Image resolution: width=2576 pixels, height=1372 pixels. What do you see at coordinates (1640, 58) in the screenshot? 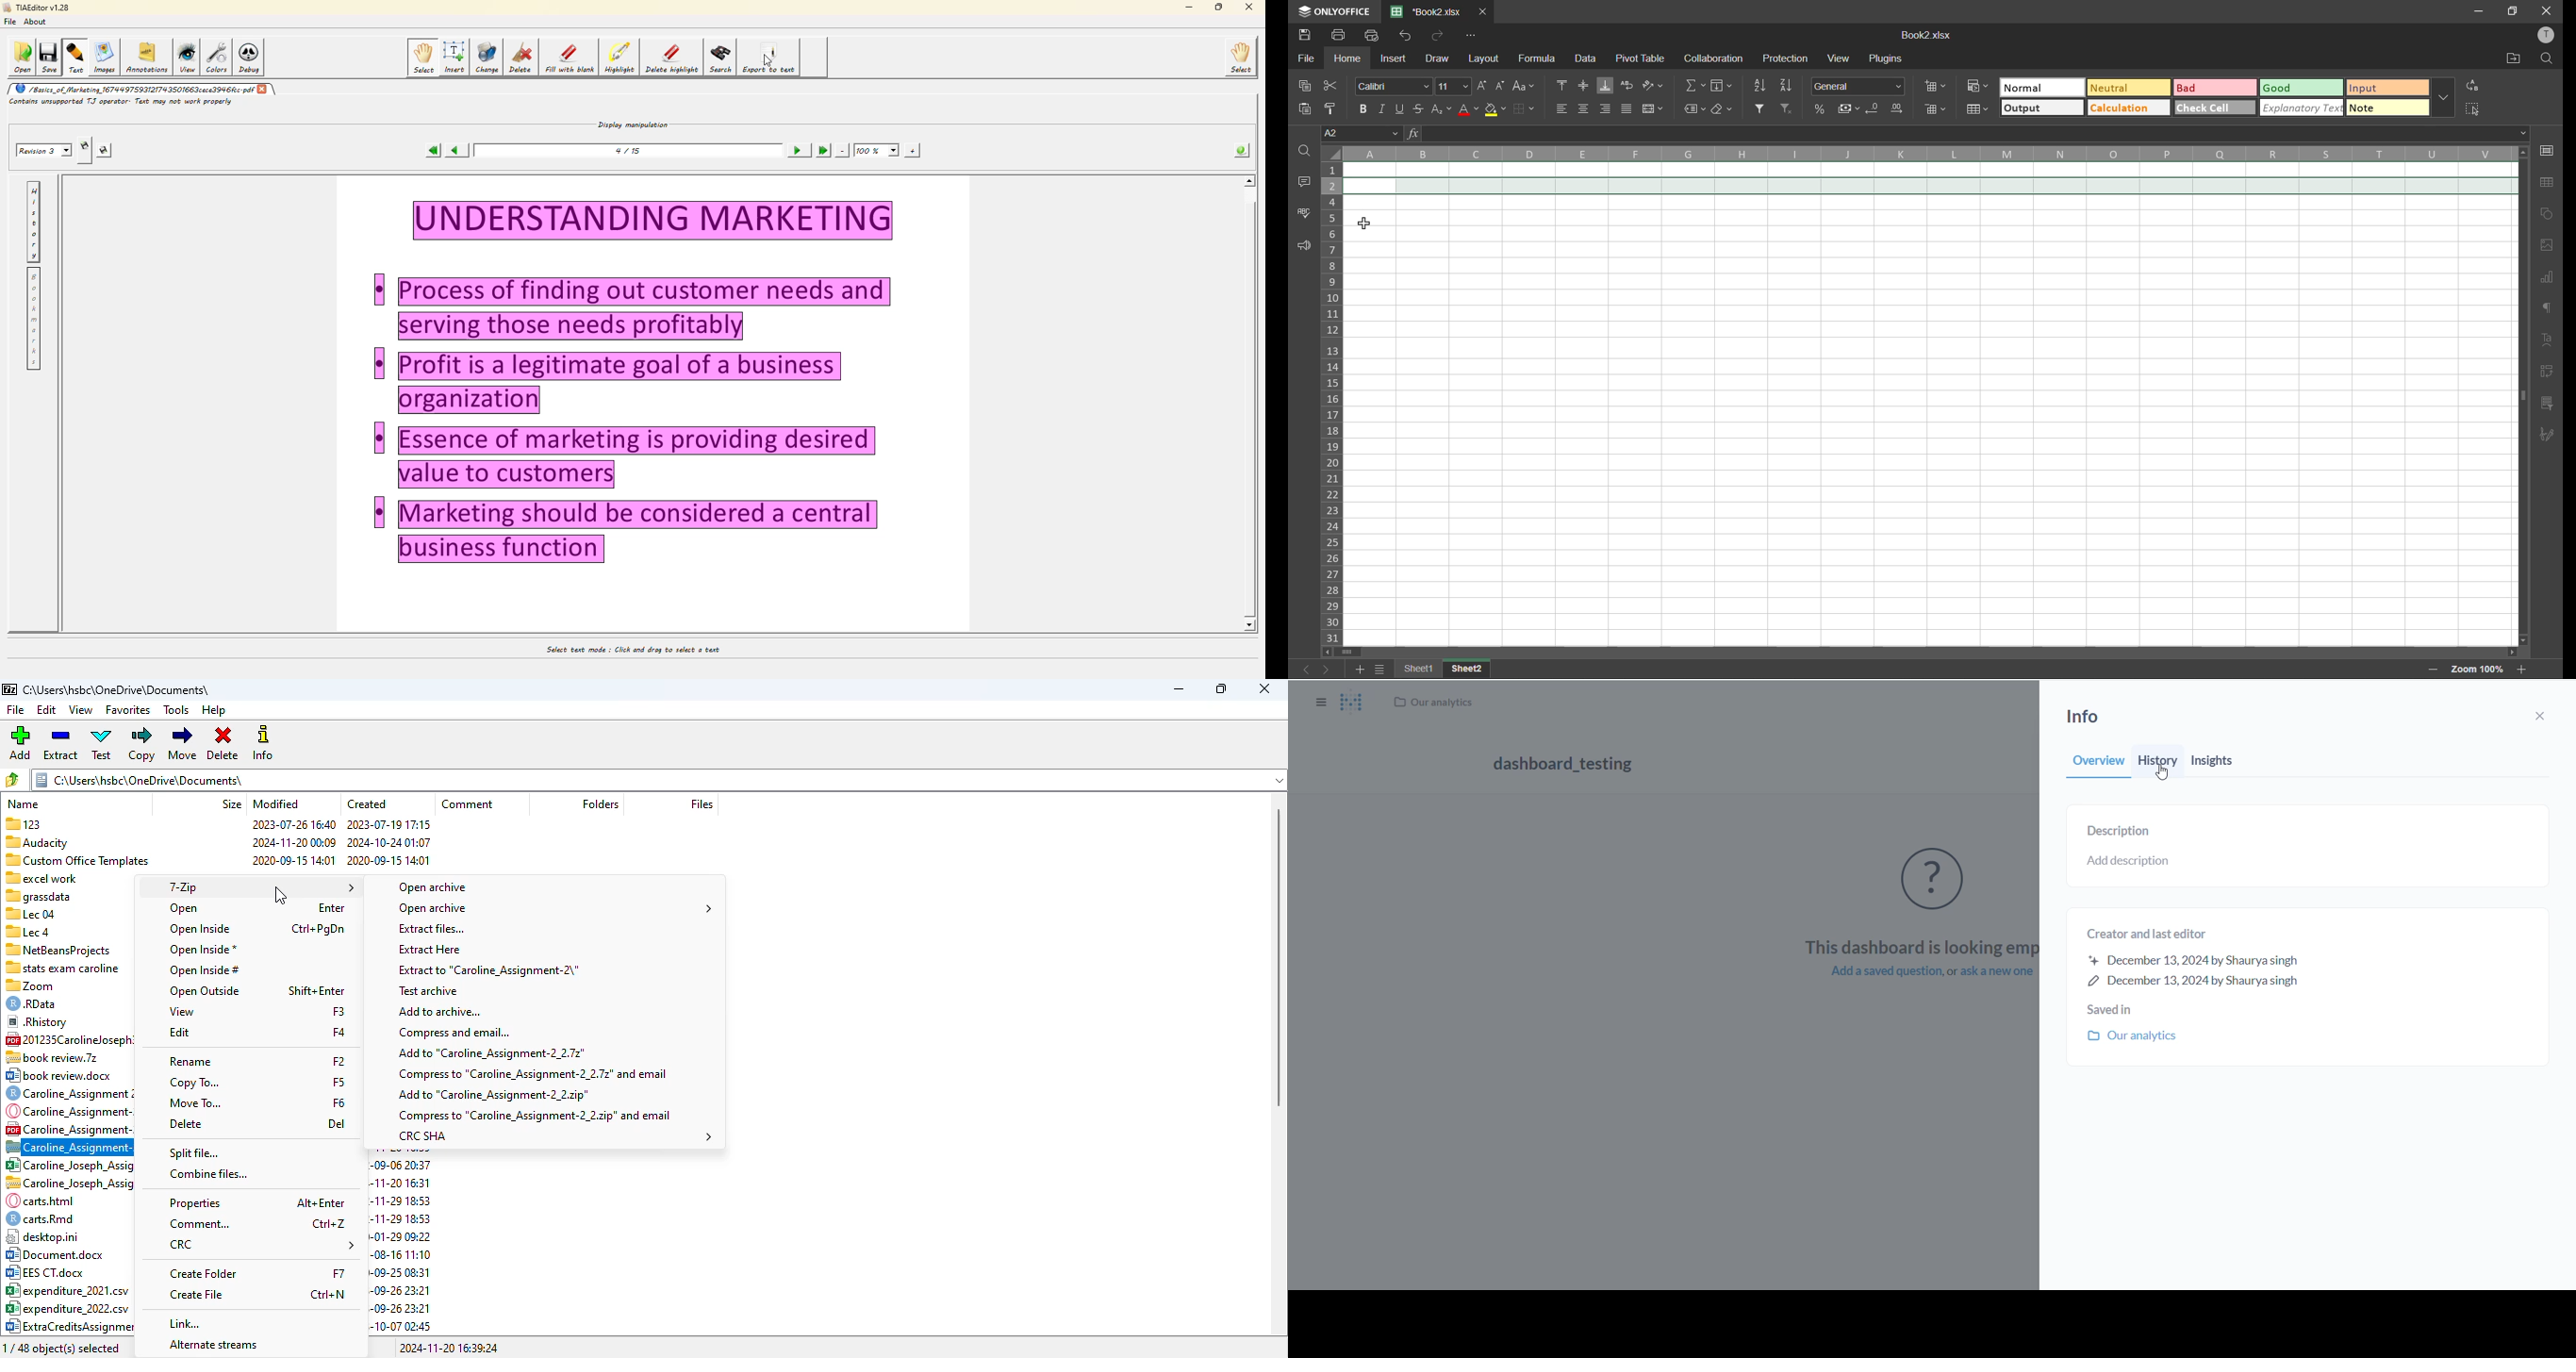
I see `pivot table` at bounding box center [1640, 58].